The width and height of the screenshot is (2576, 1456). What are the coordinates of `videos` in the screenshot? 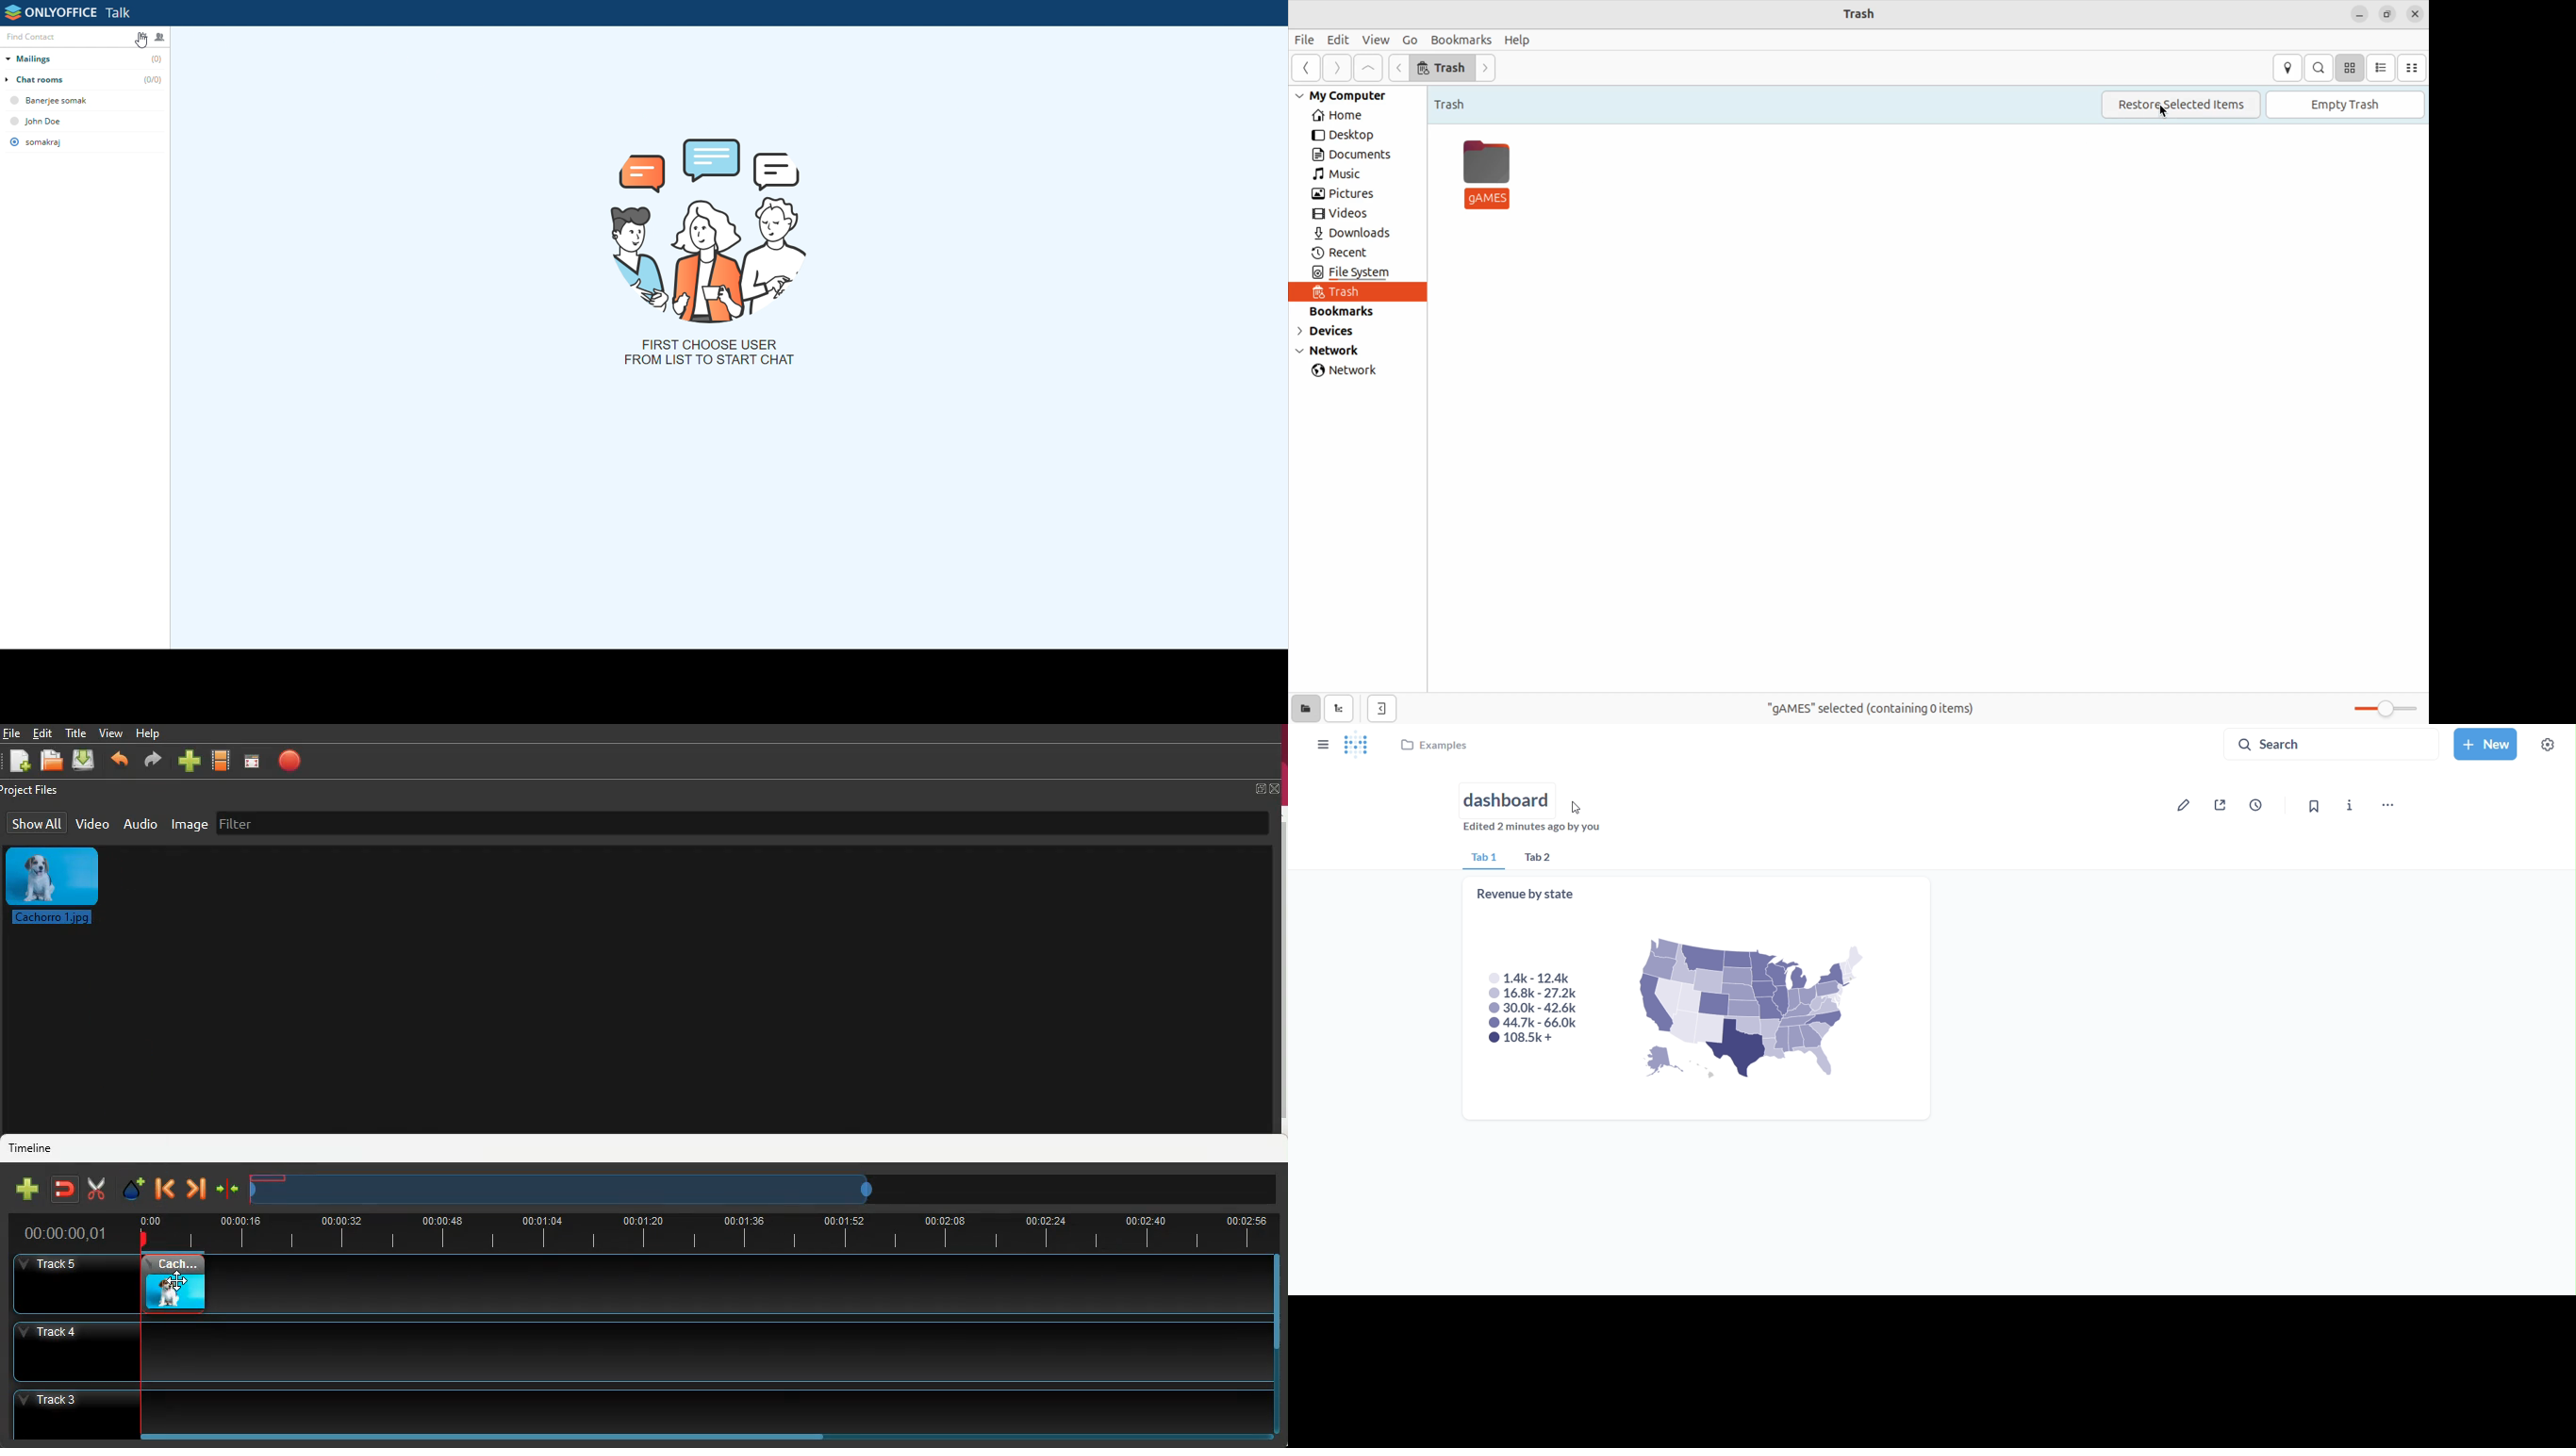 It's located at (1348, 214).